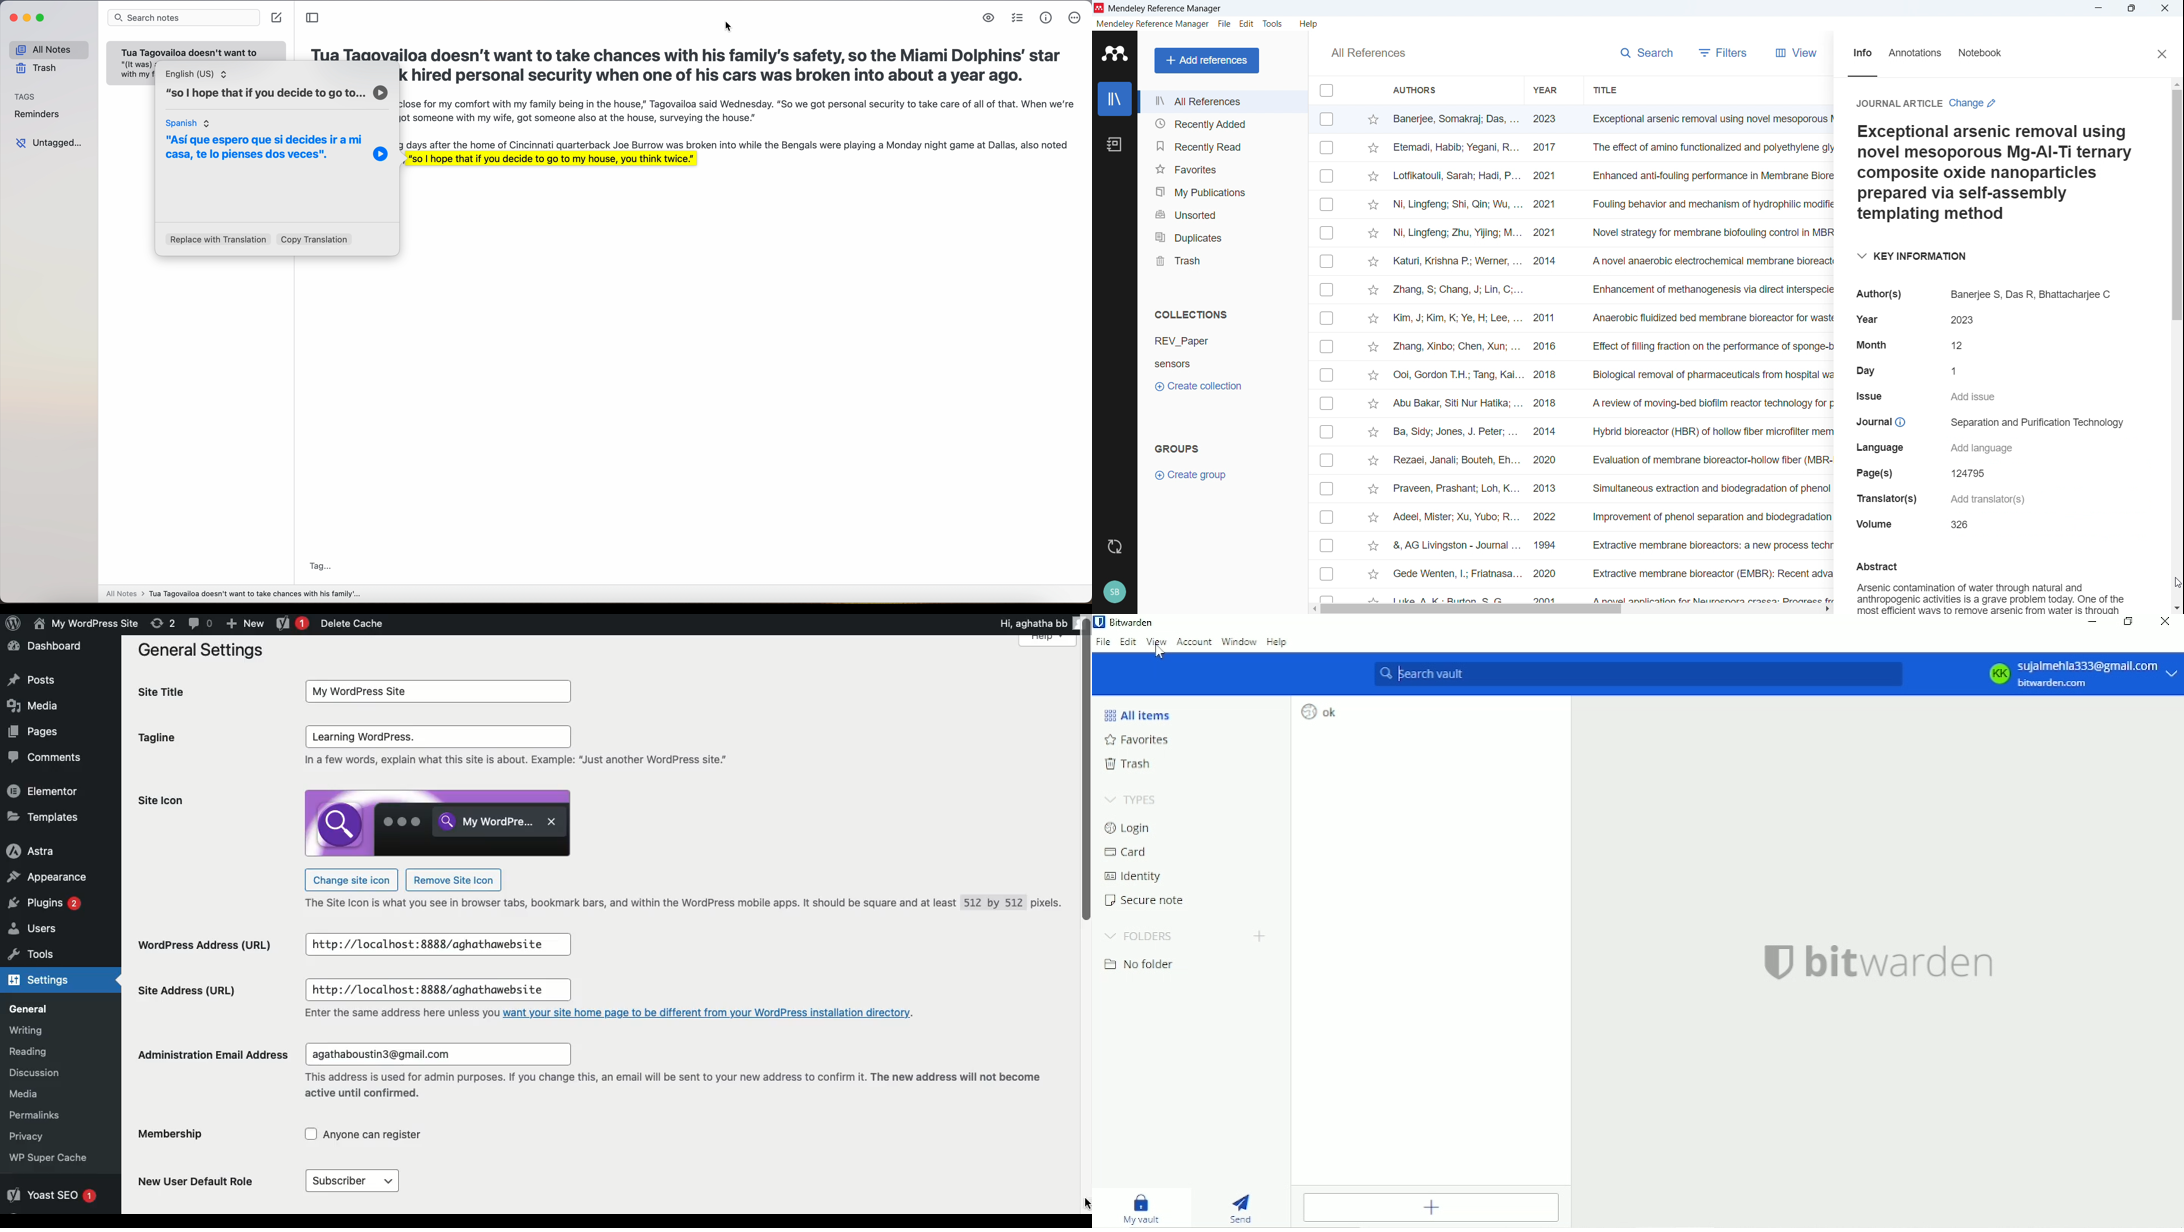 This screenshot has height=1232, width=2184. What do you see at coordinates (290, 624) in the screenshot?
I see `Yoast 1` at bounding box center [290, 624].